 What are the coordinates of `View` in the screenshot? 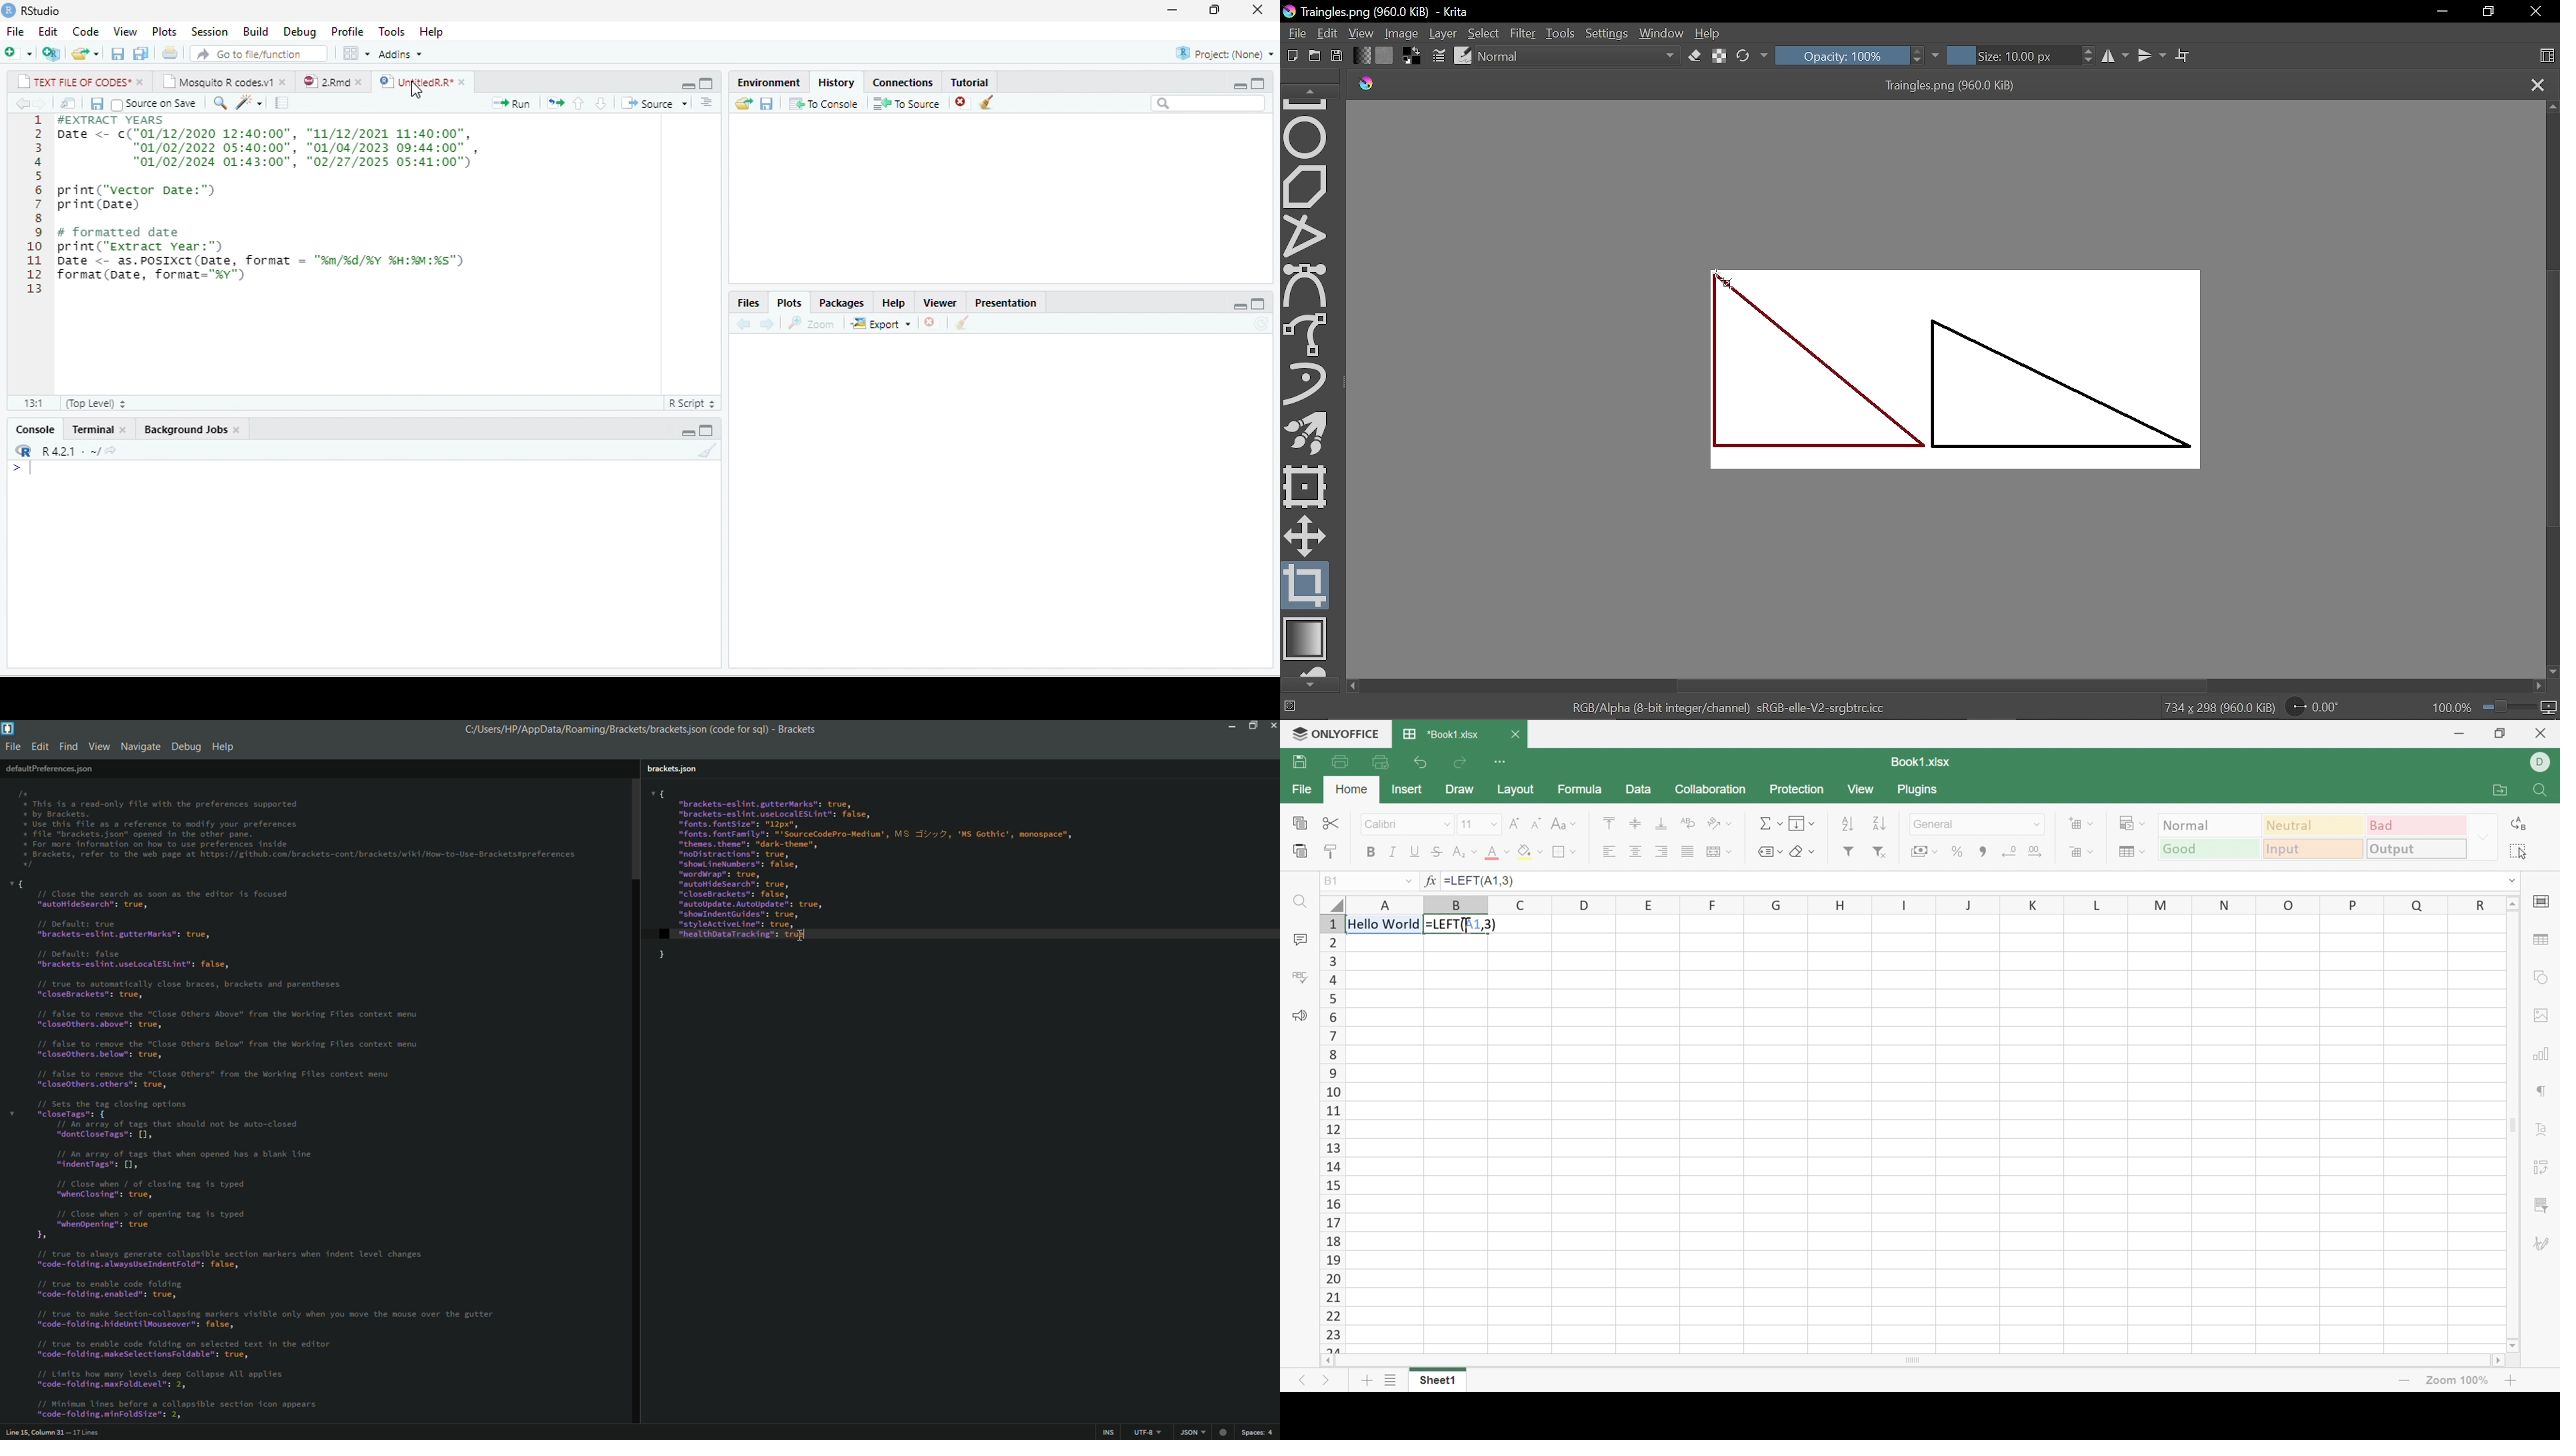 It's located at (125, 32).